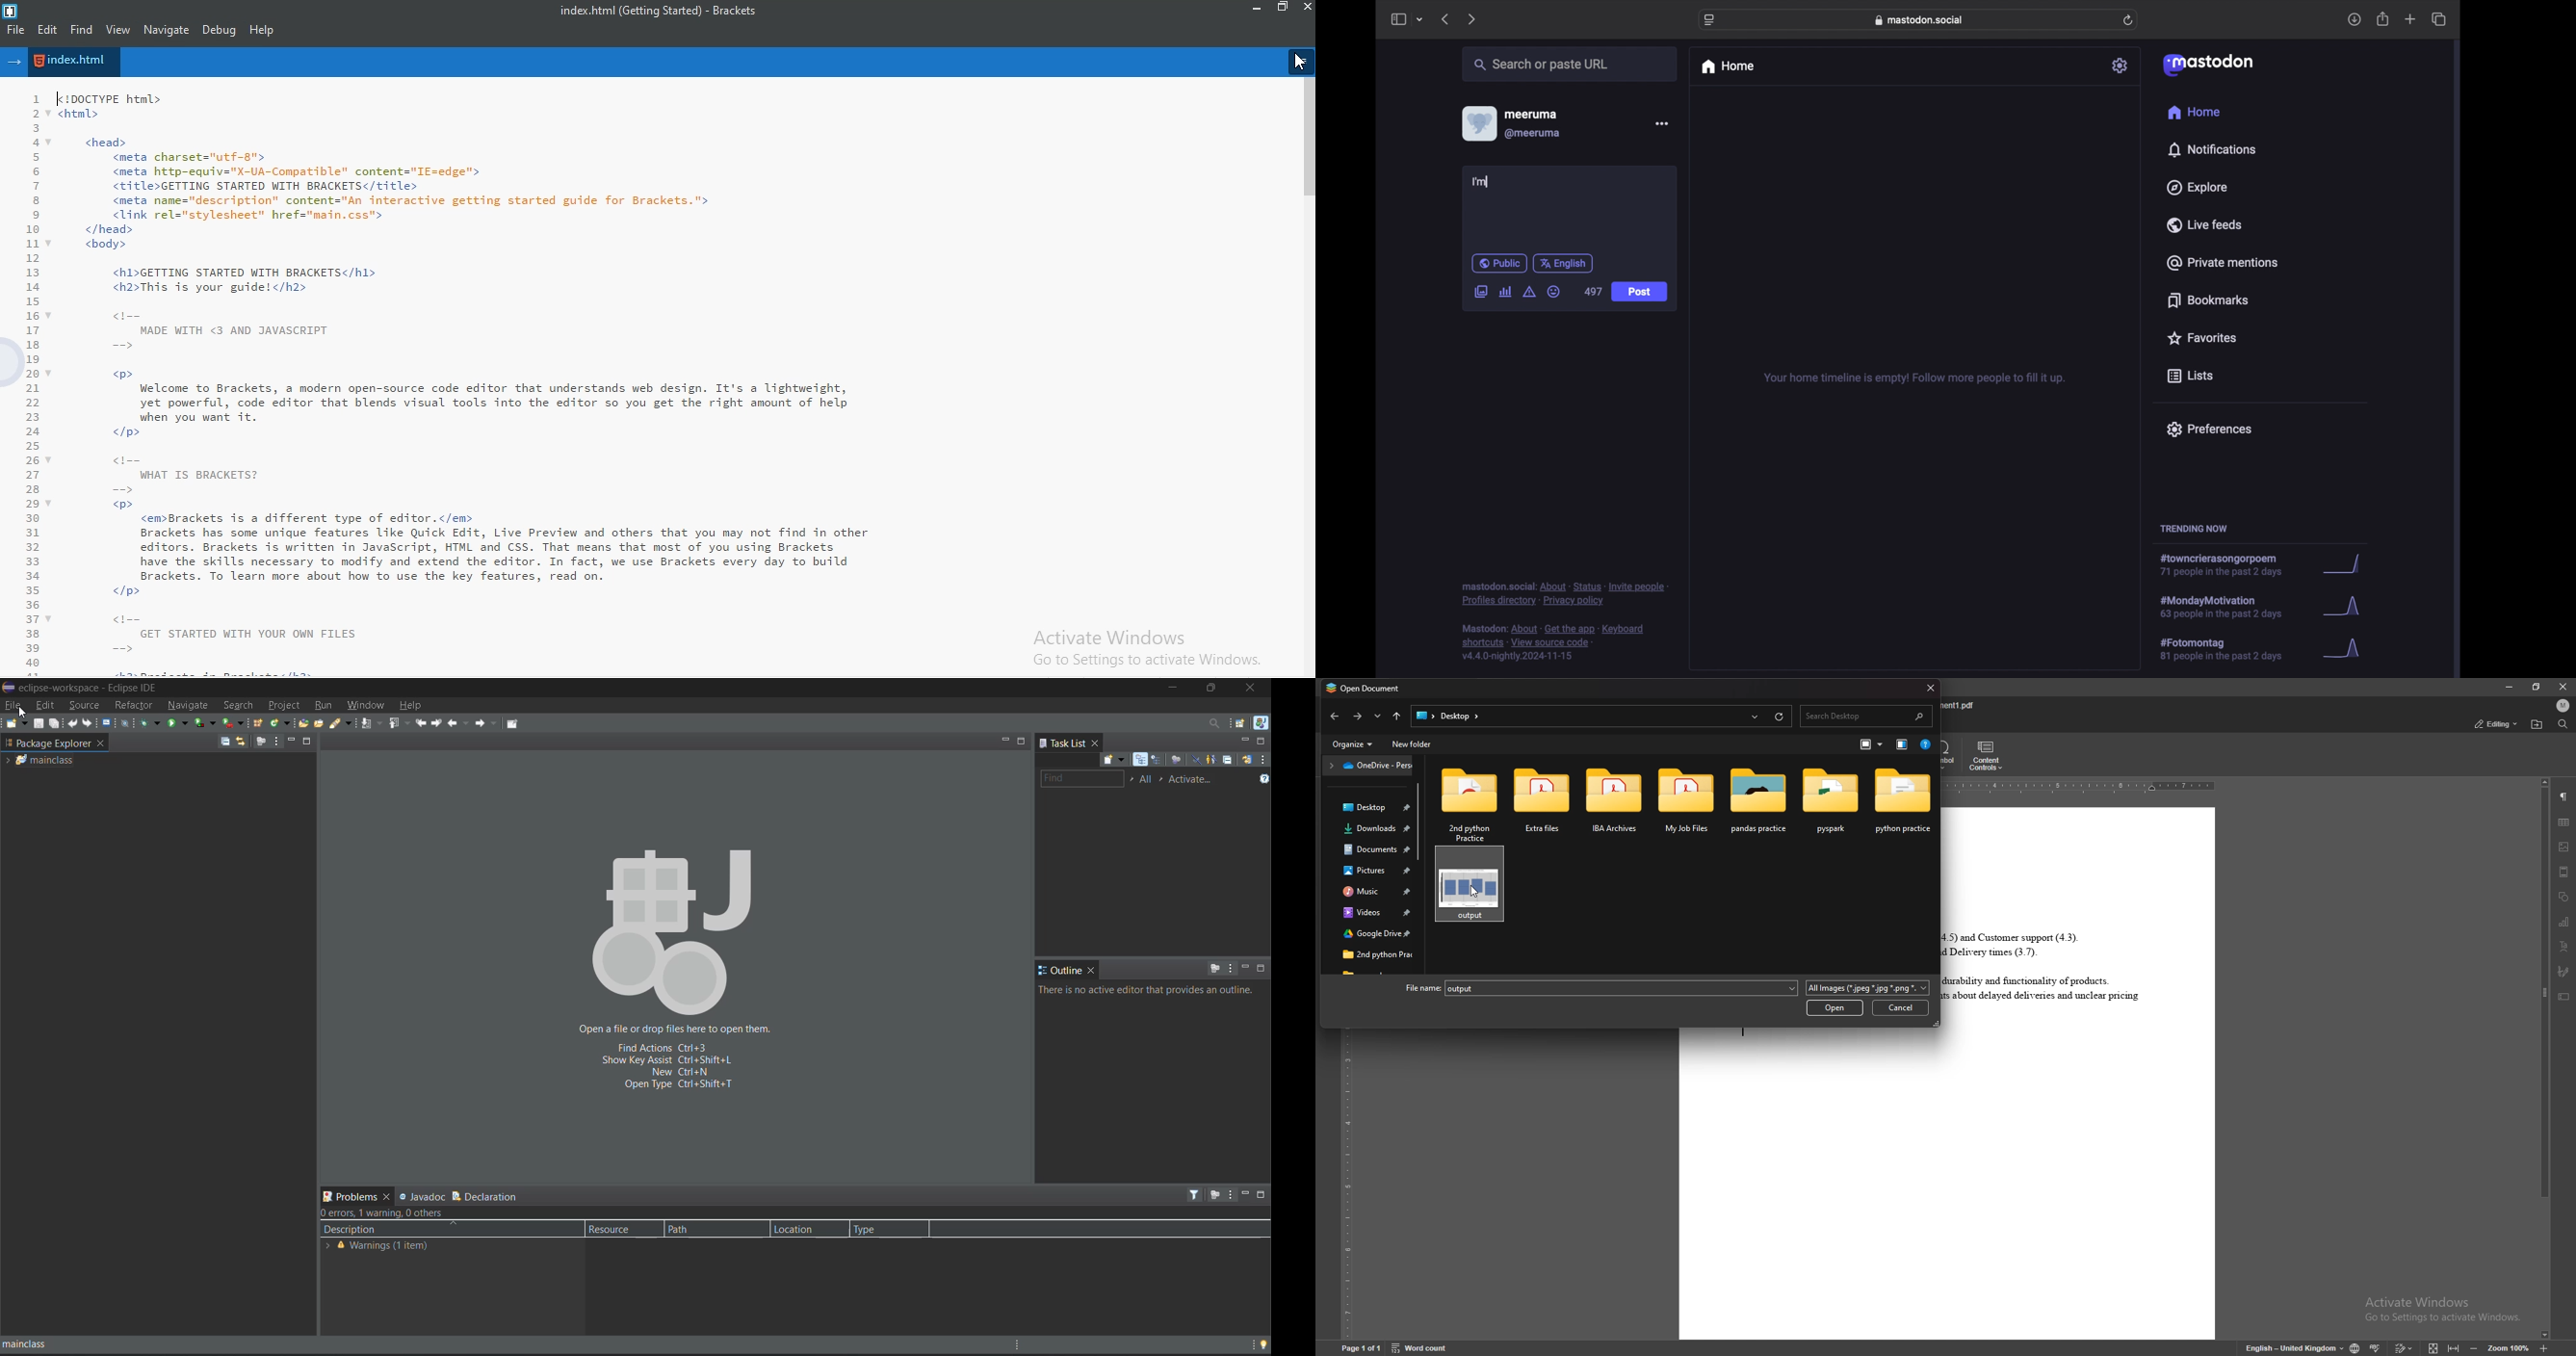 This screenshot has width=2576, height=1372. What do you see at coordinates (666, 10) in the screenshot?
I see `index.html (Getting Started) - Brackets` at bounding box center [666, 10].